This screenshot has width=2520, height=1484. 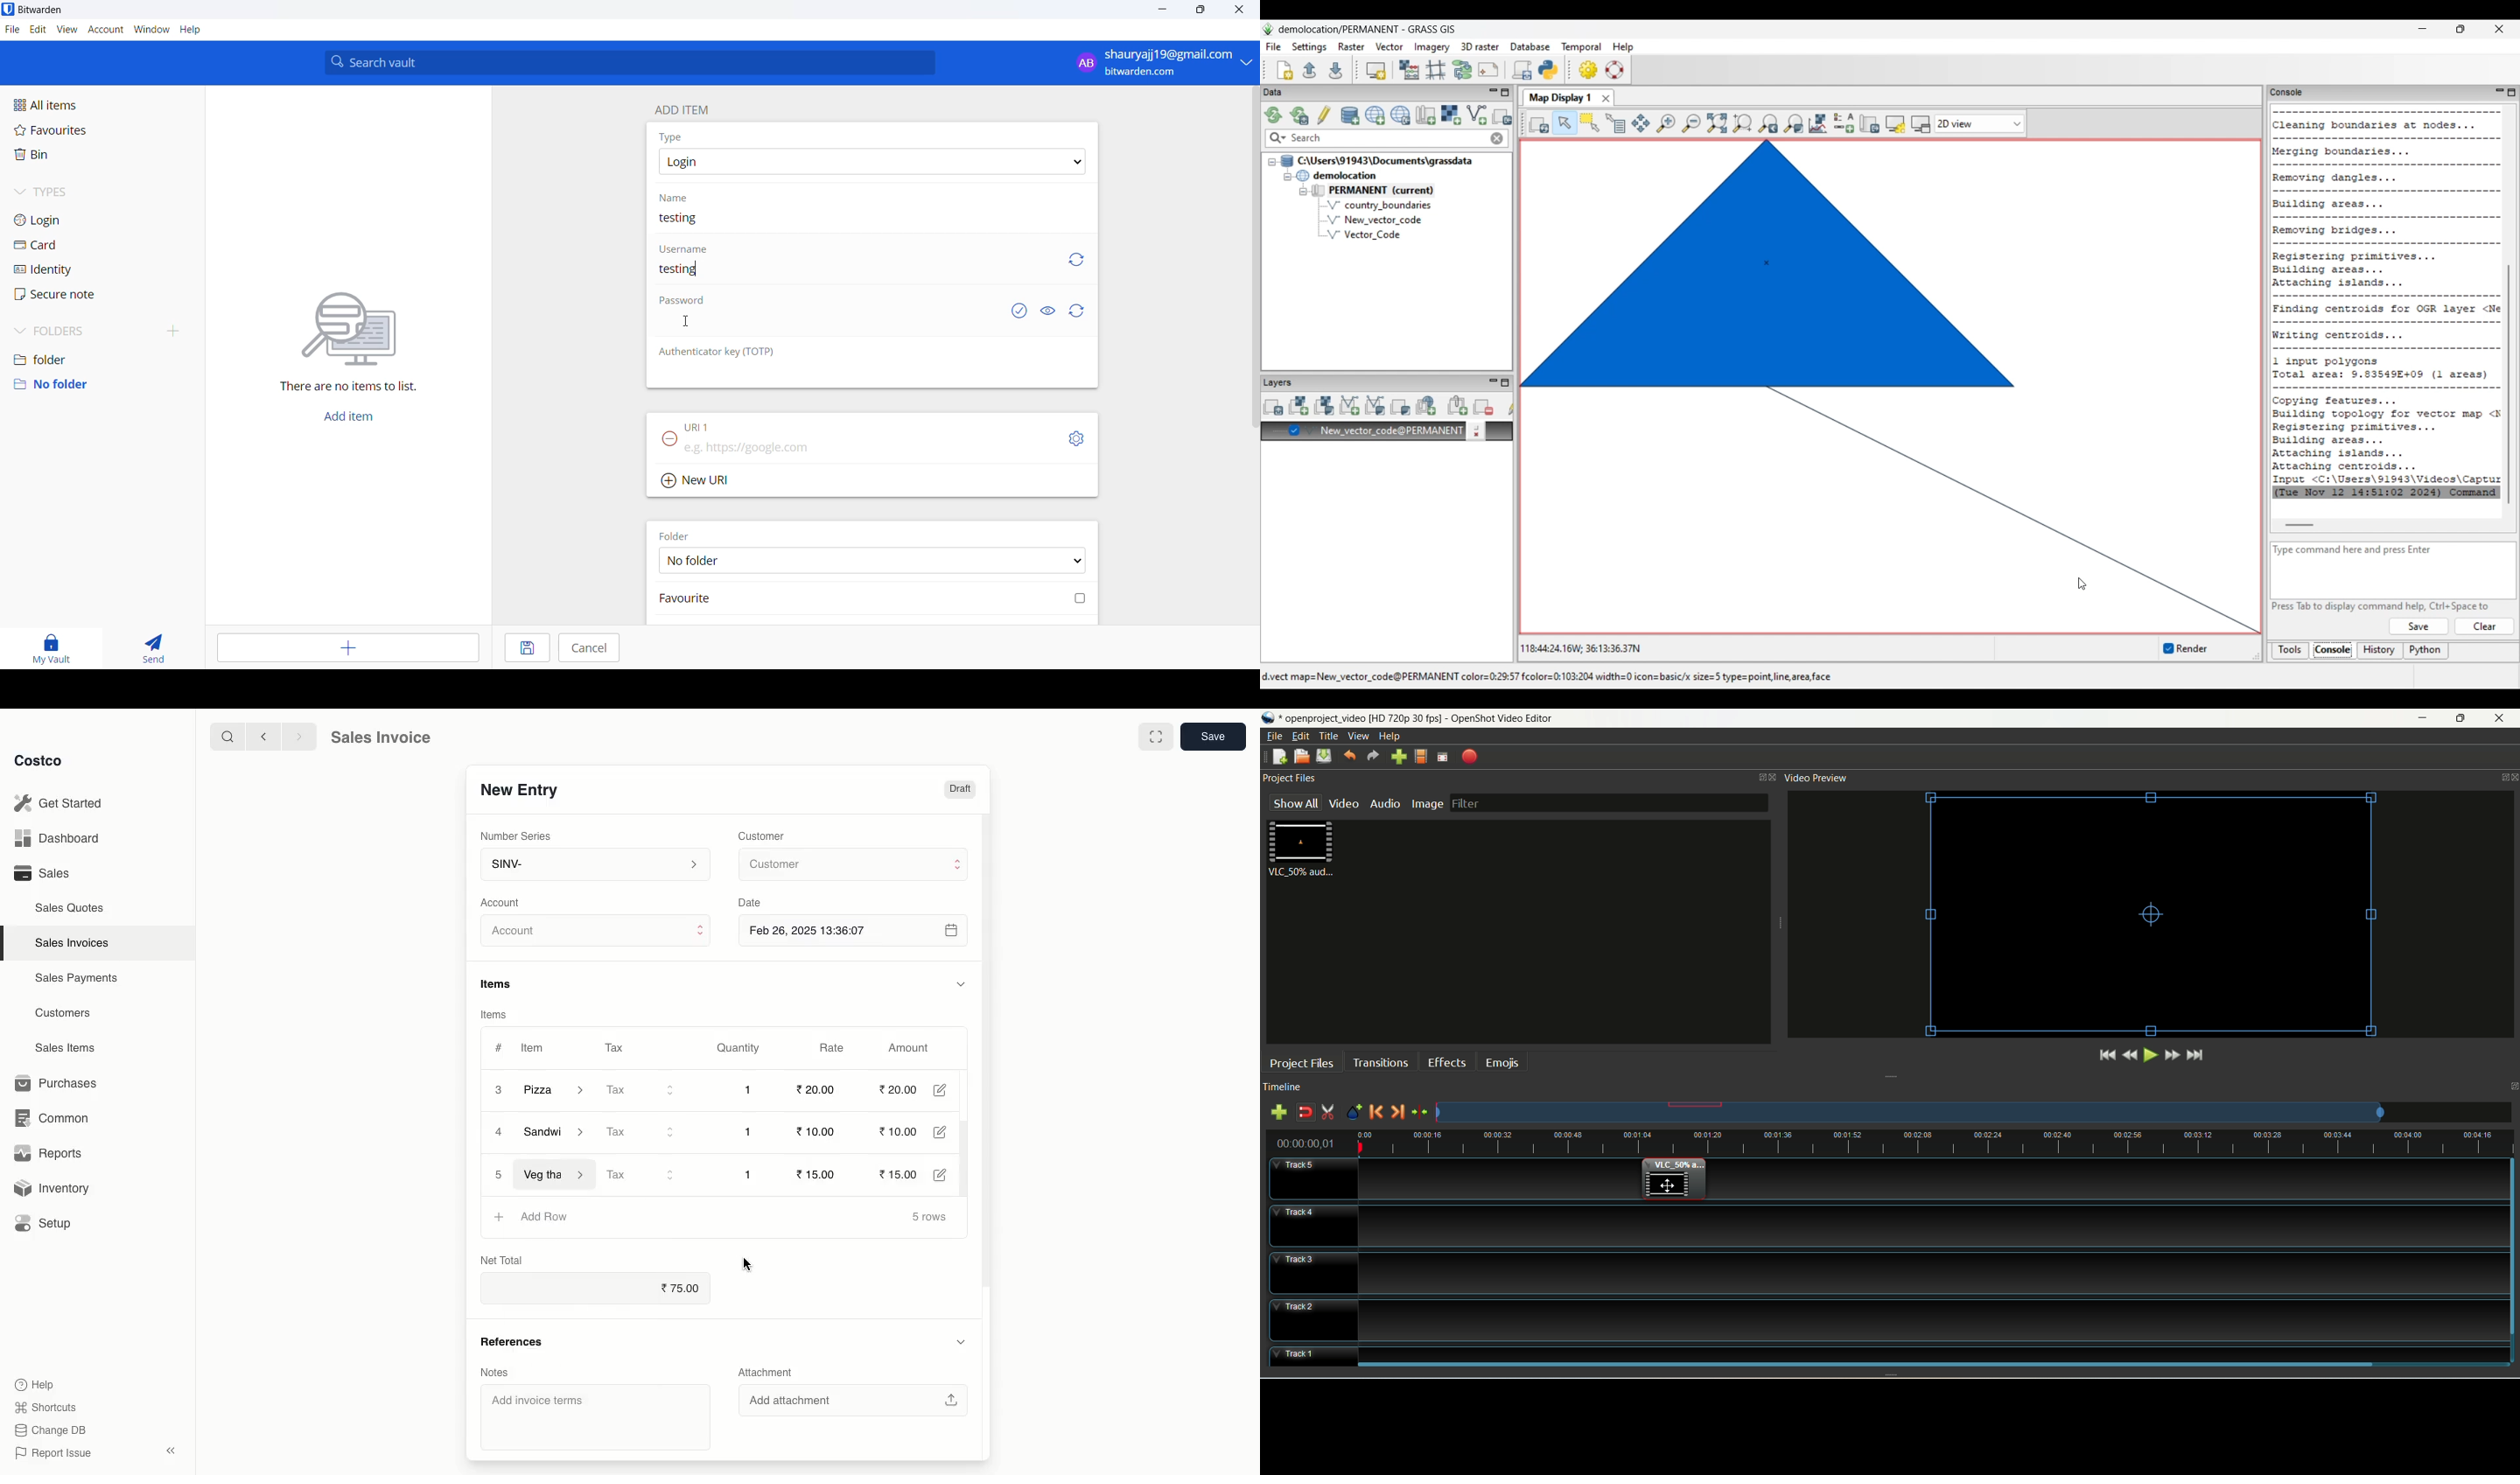 What do you see at coordinates (63, 1012) in the screenshot?
I see `Customers` at bounding box center [63, 1012].